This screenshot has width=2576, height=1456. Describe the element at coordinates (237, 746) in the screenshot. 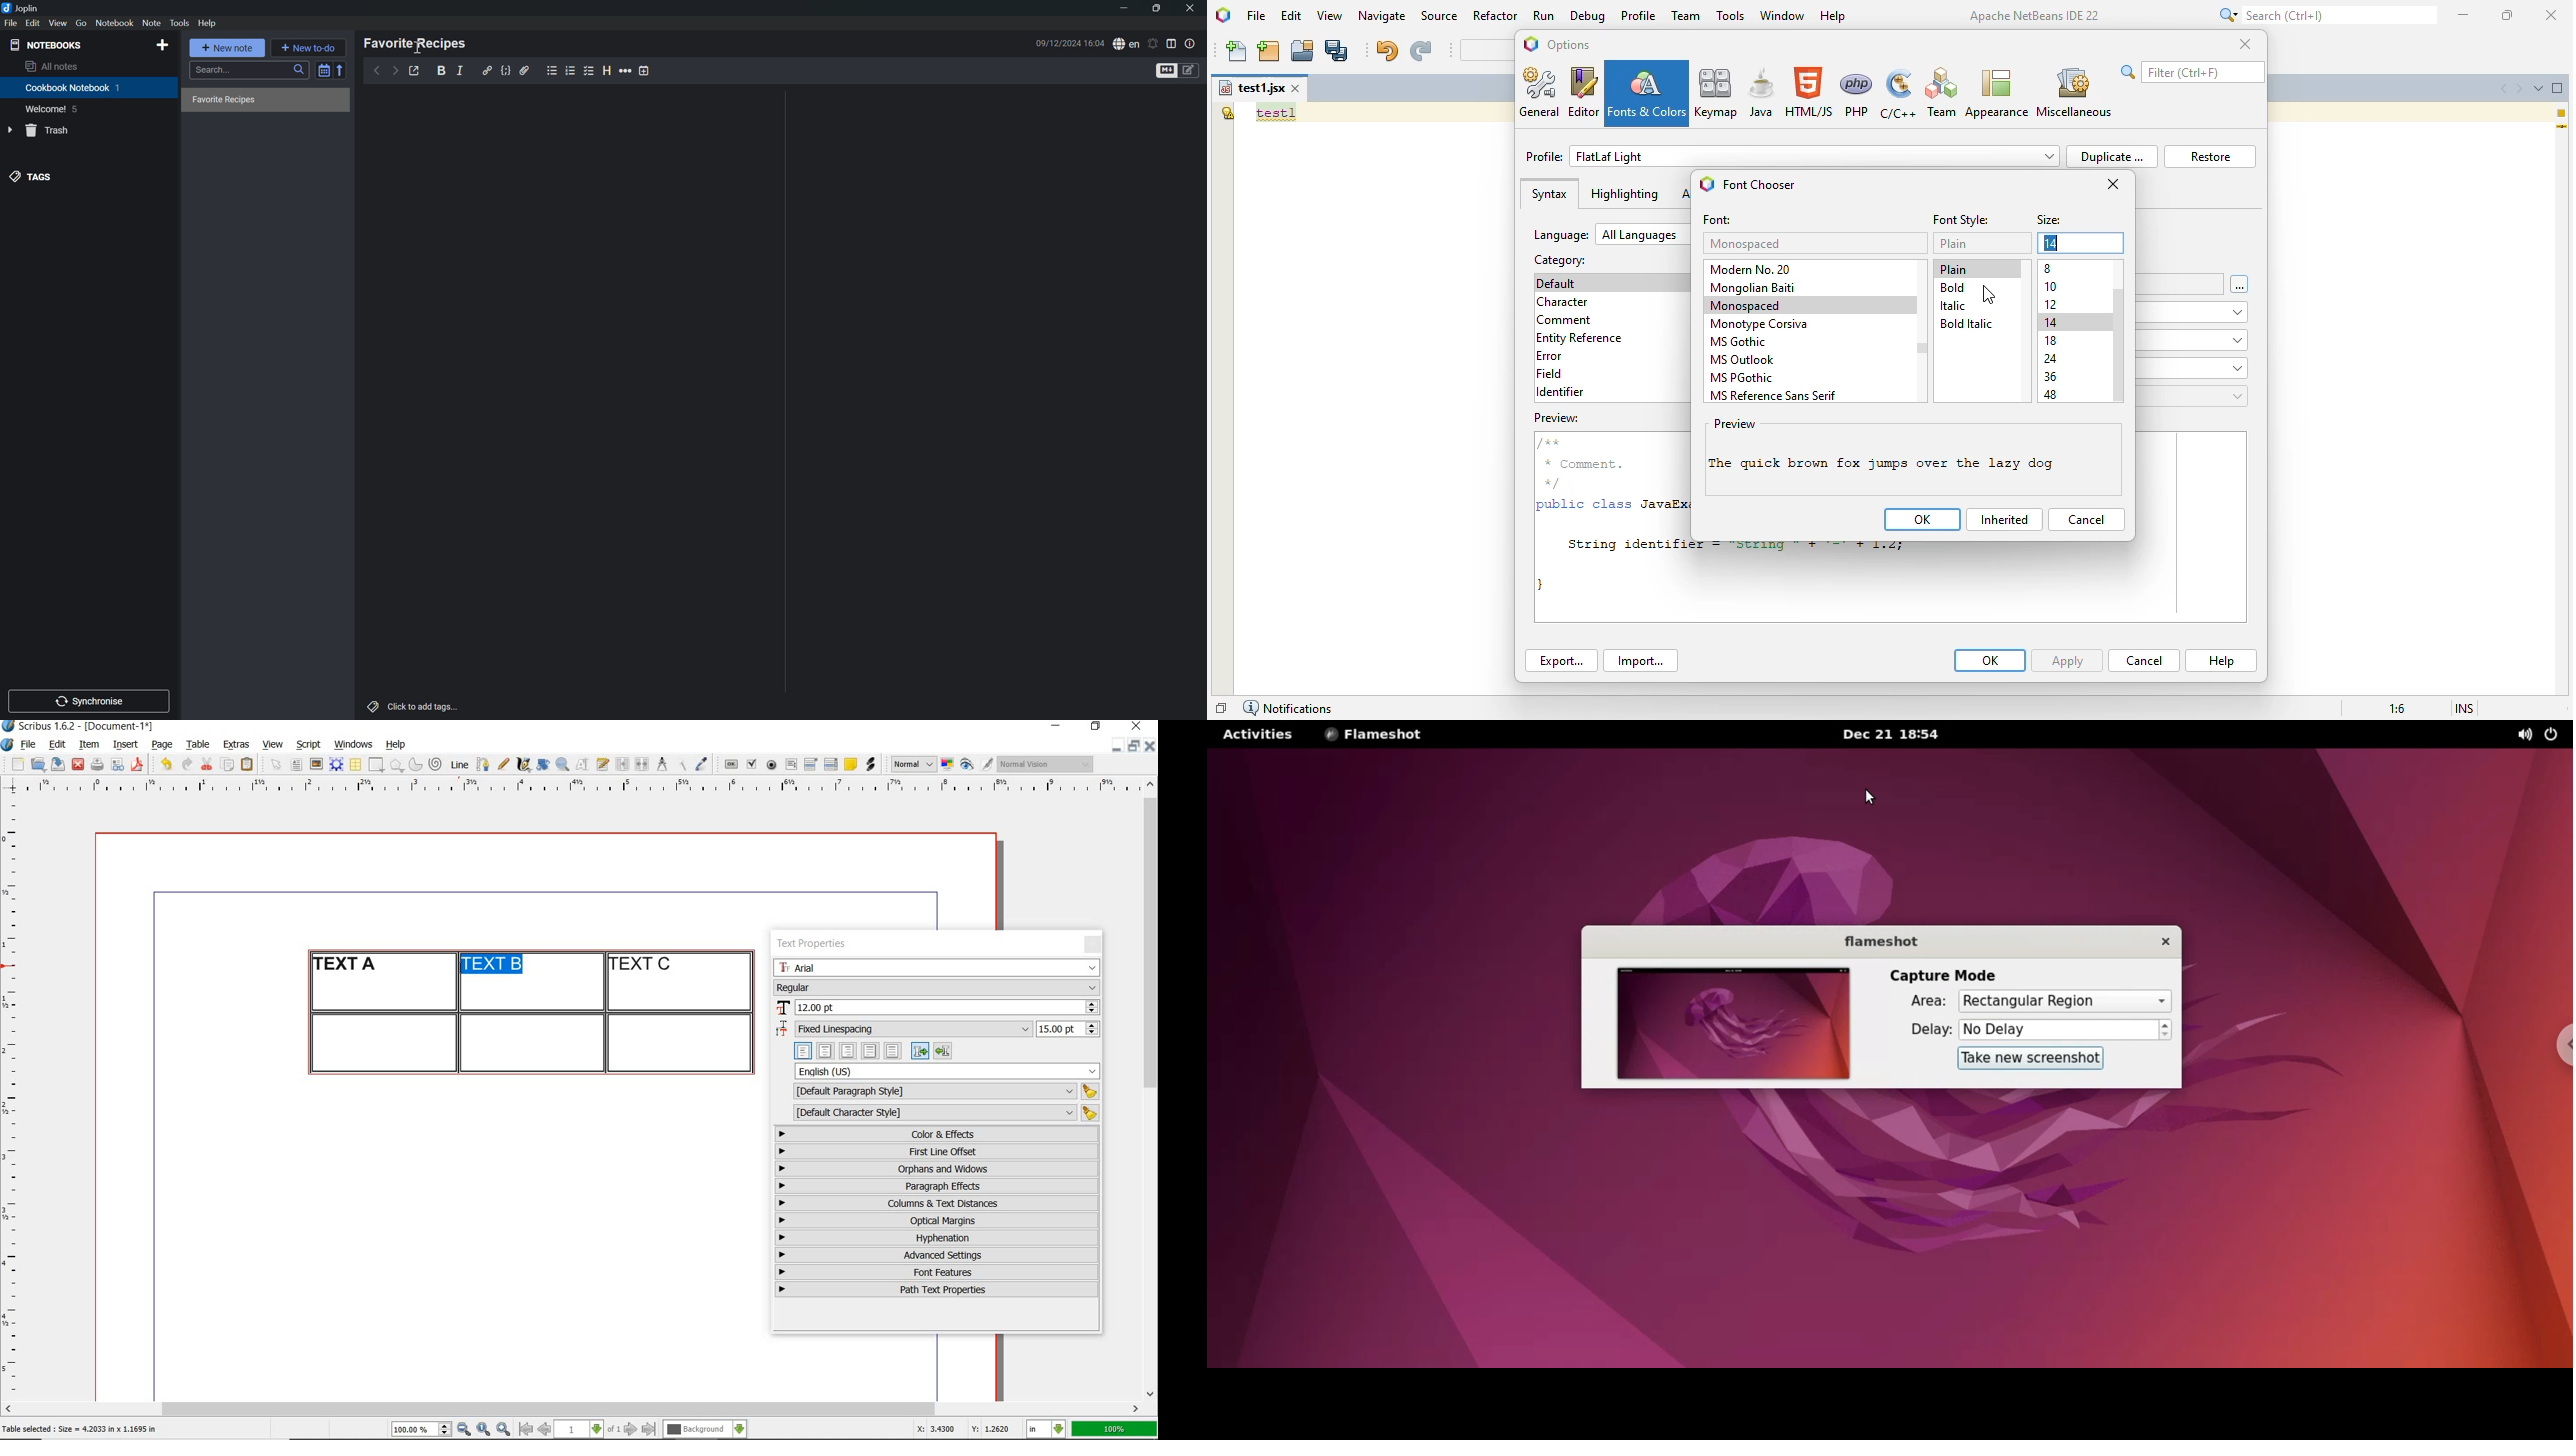

I see `extras` at that location.